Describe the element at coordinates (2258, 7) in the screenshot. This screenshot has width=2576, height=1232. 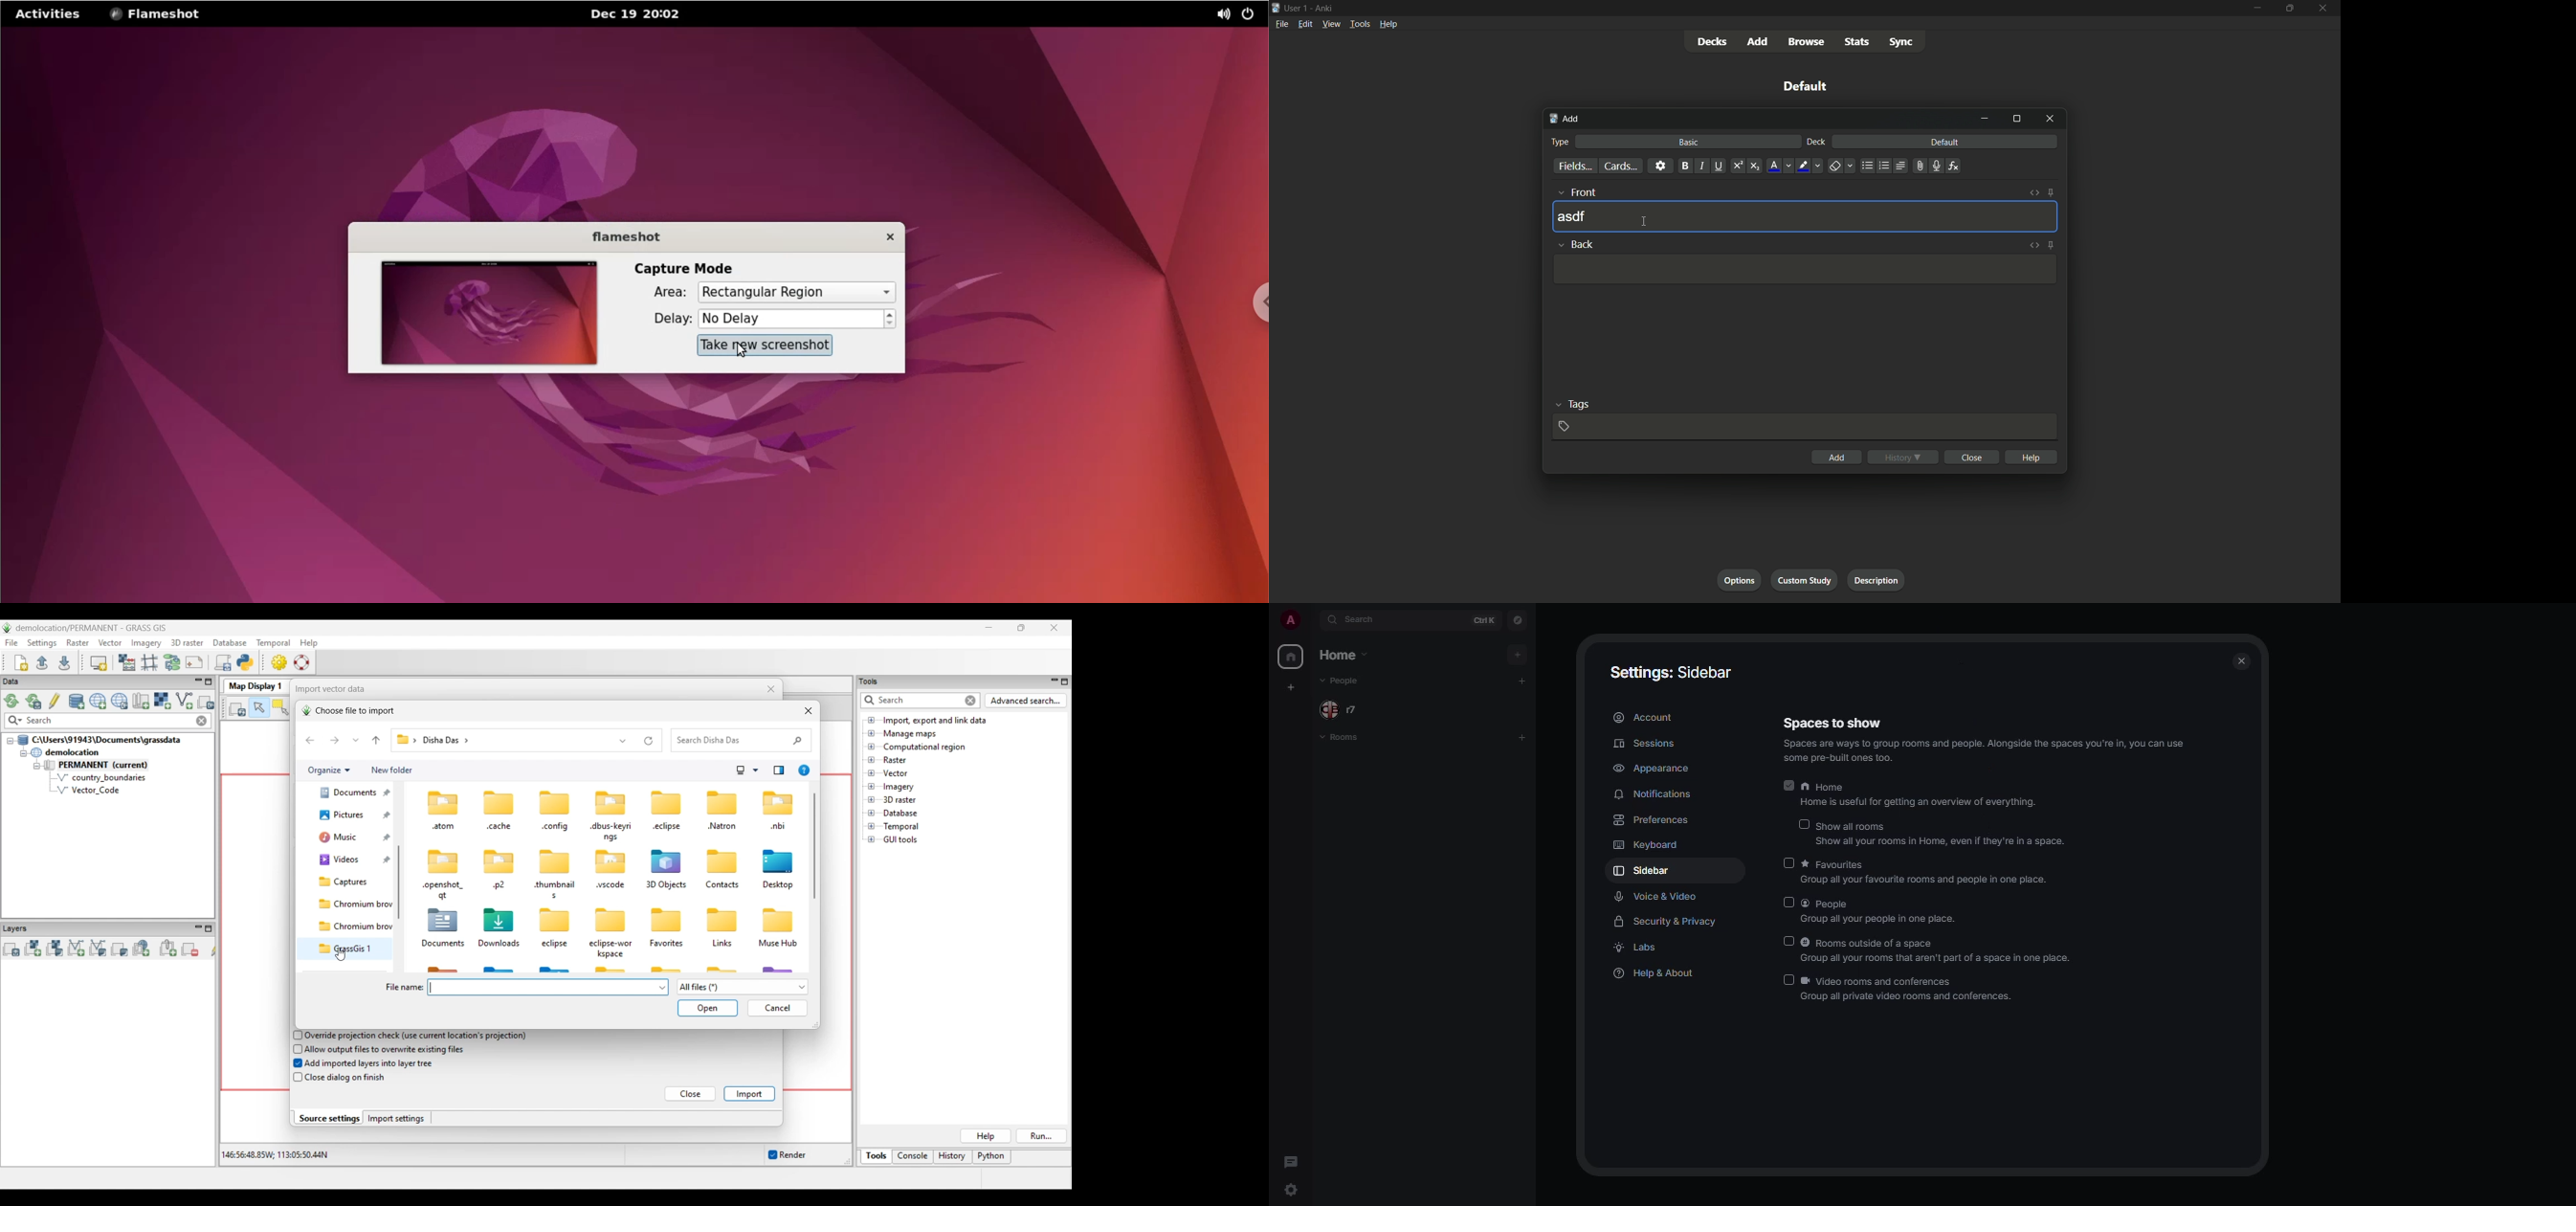
I see `minimize` at that location.